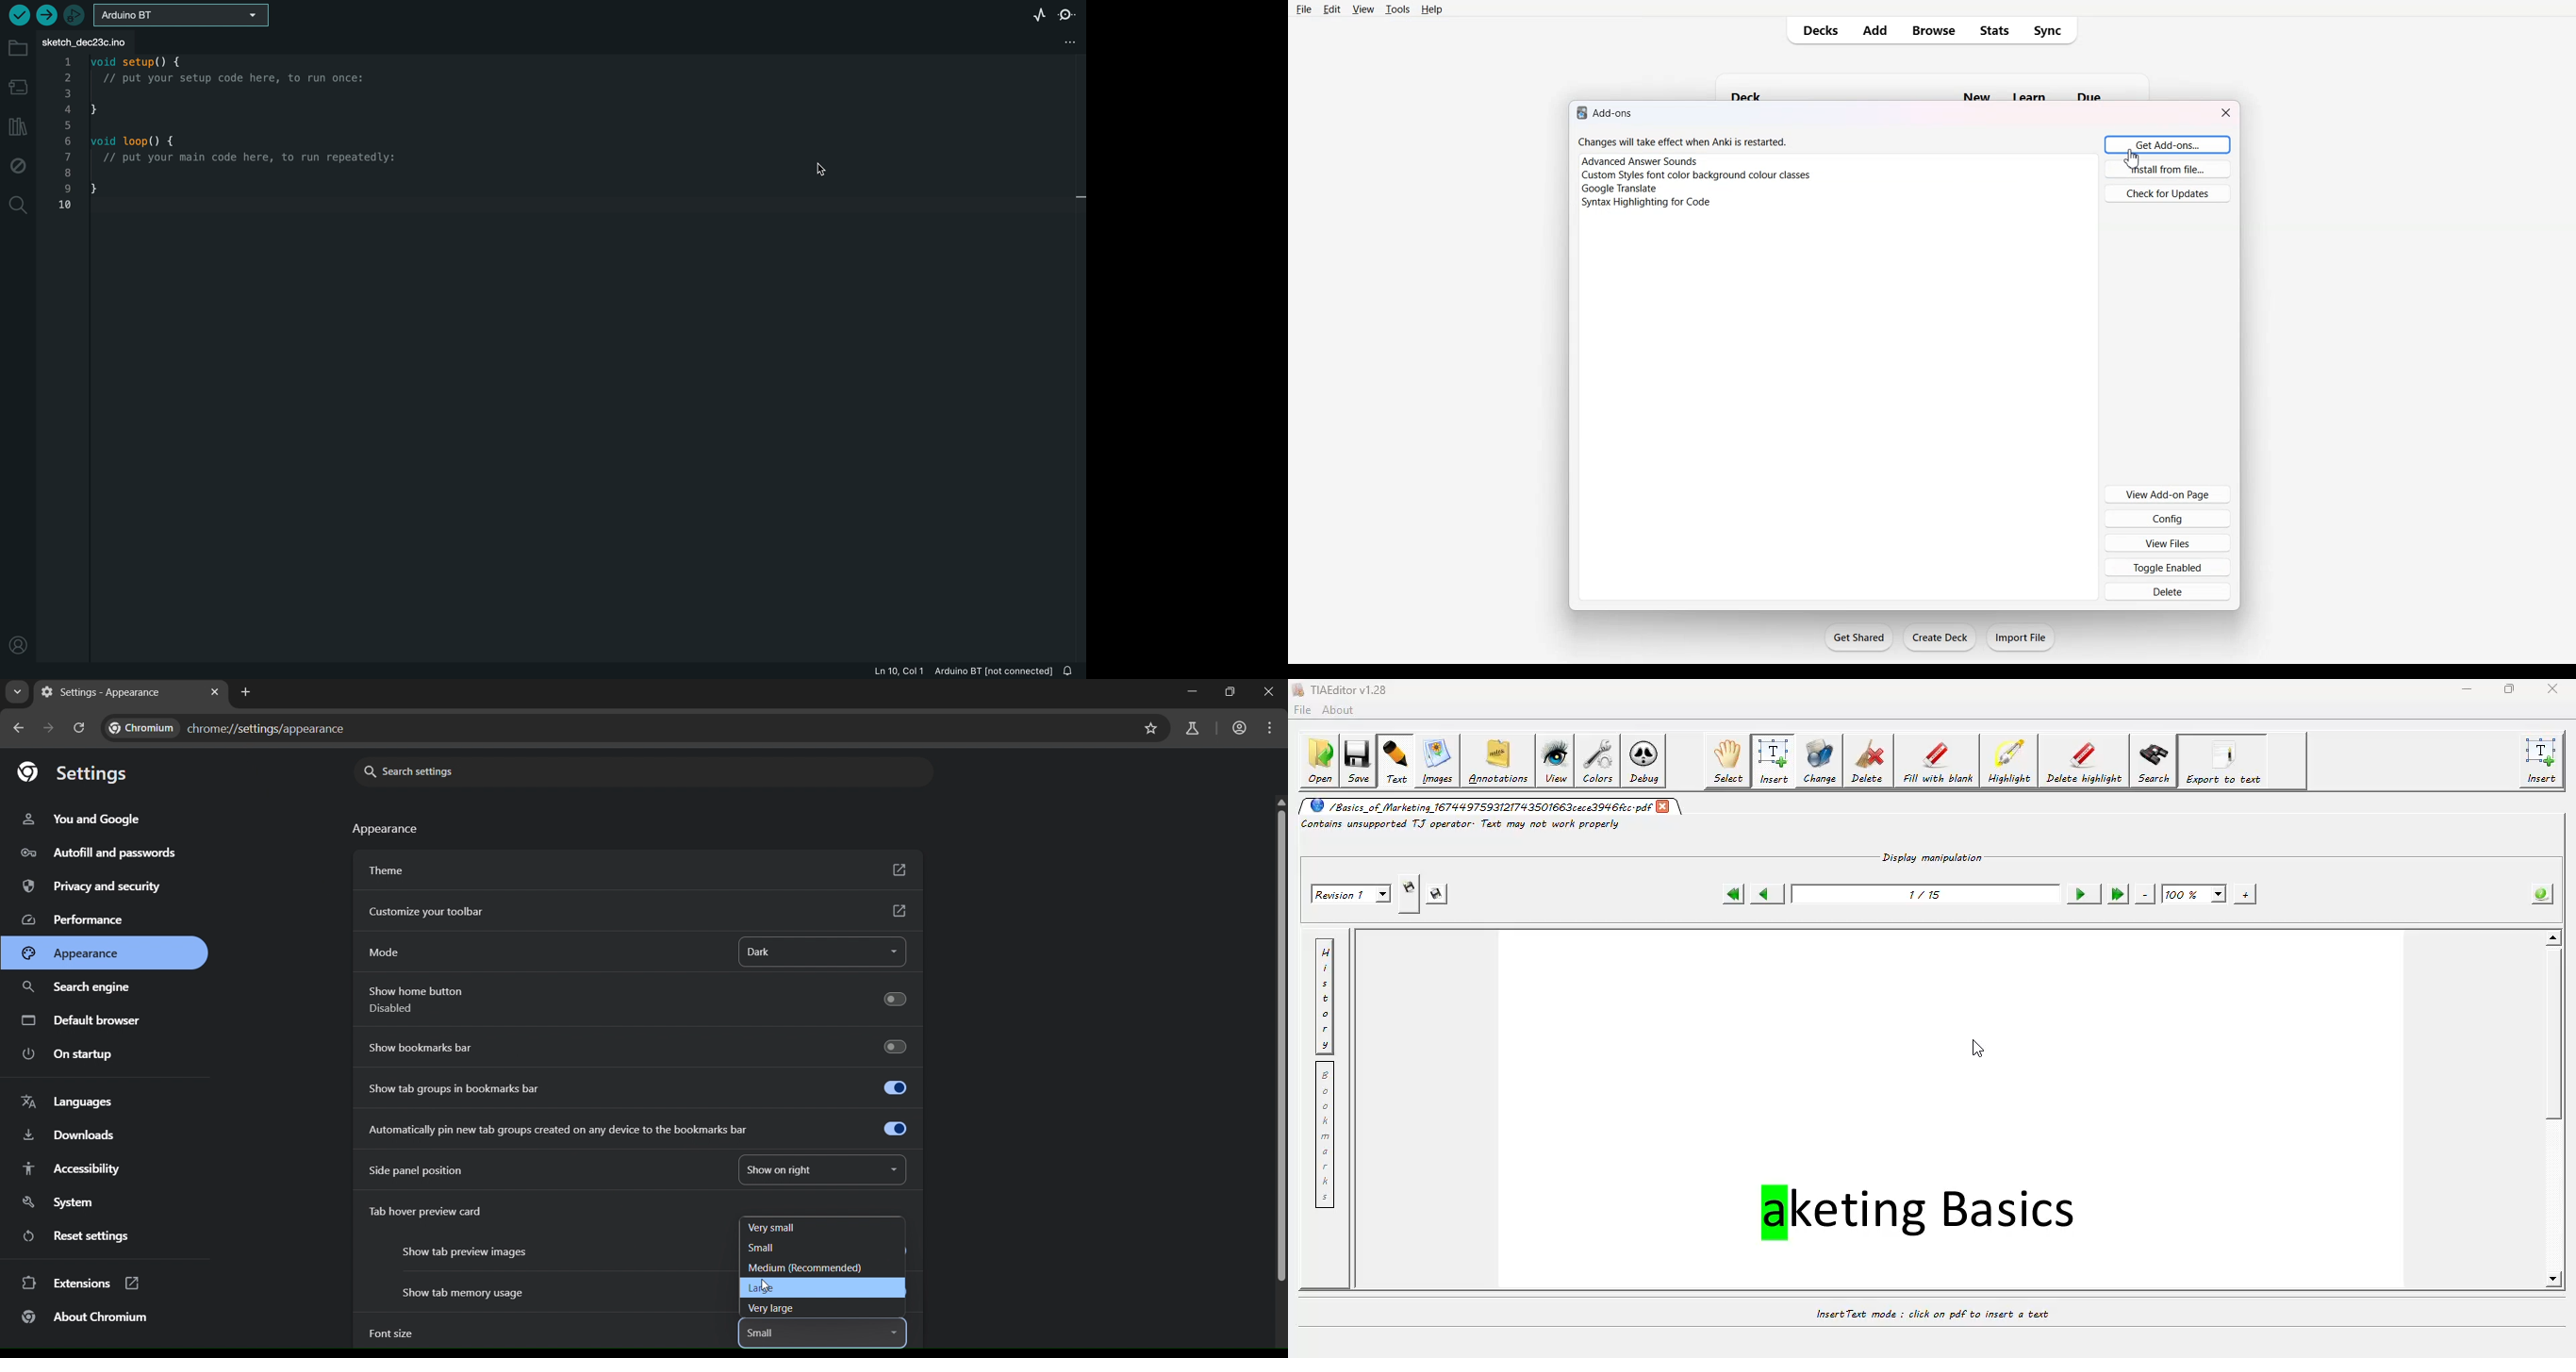 The width and height of the screenshot is (2576, 1372). Describe the element at coordinates (2133, 158) in the screenshot. I see `cursor` at that location.